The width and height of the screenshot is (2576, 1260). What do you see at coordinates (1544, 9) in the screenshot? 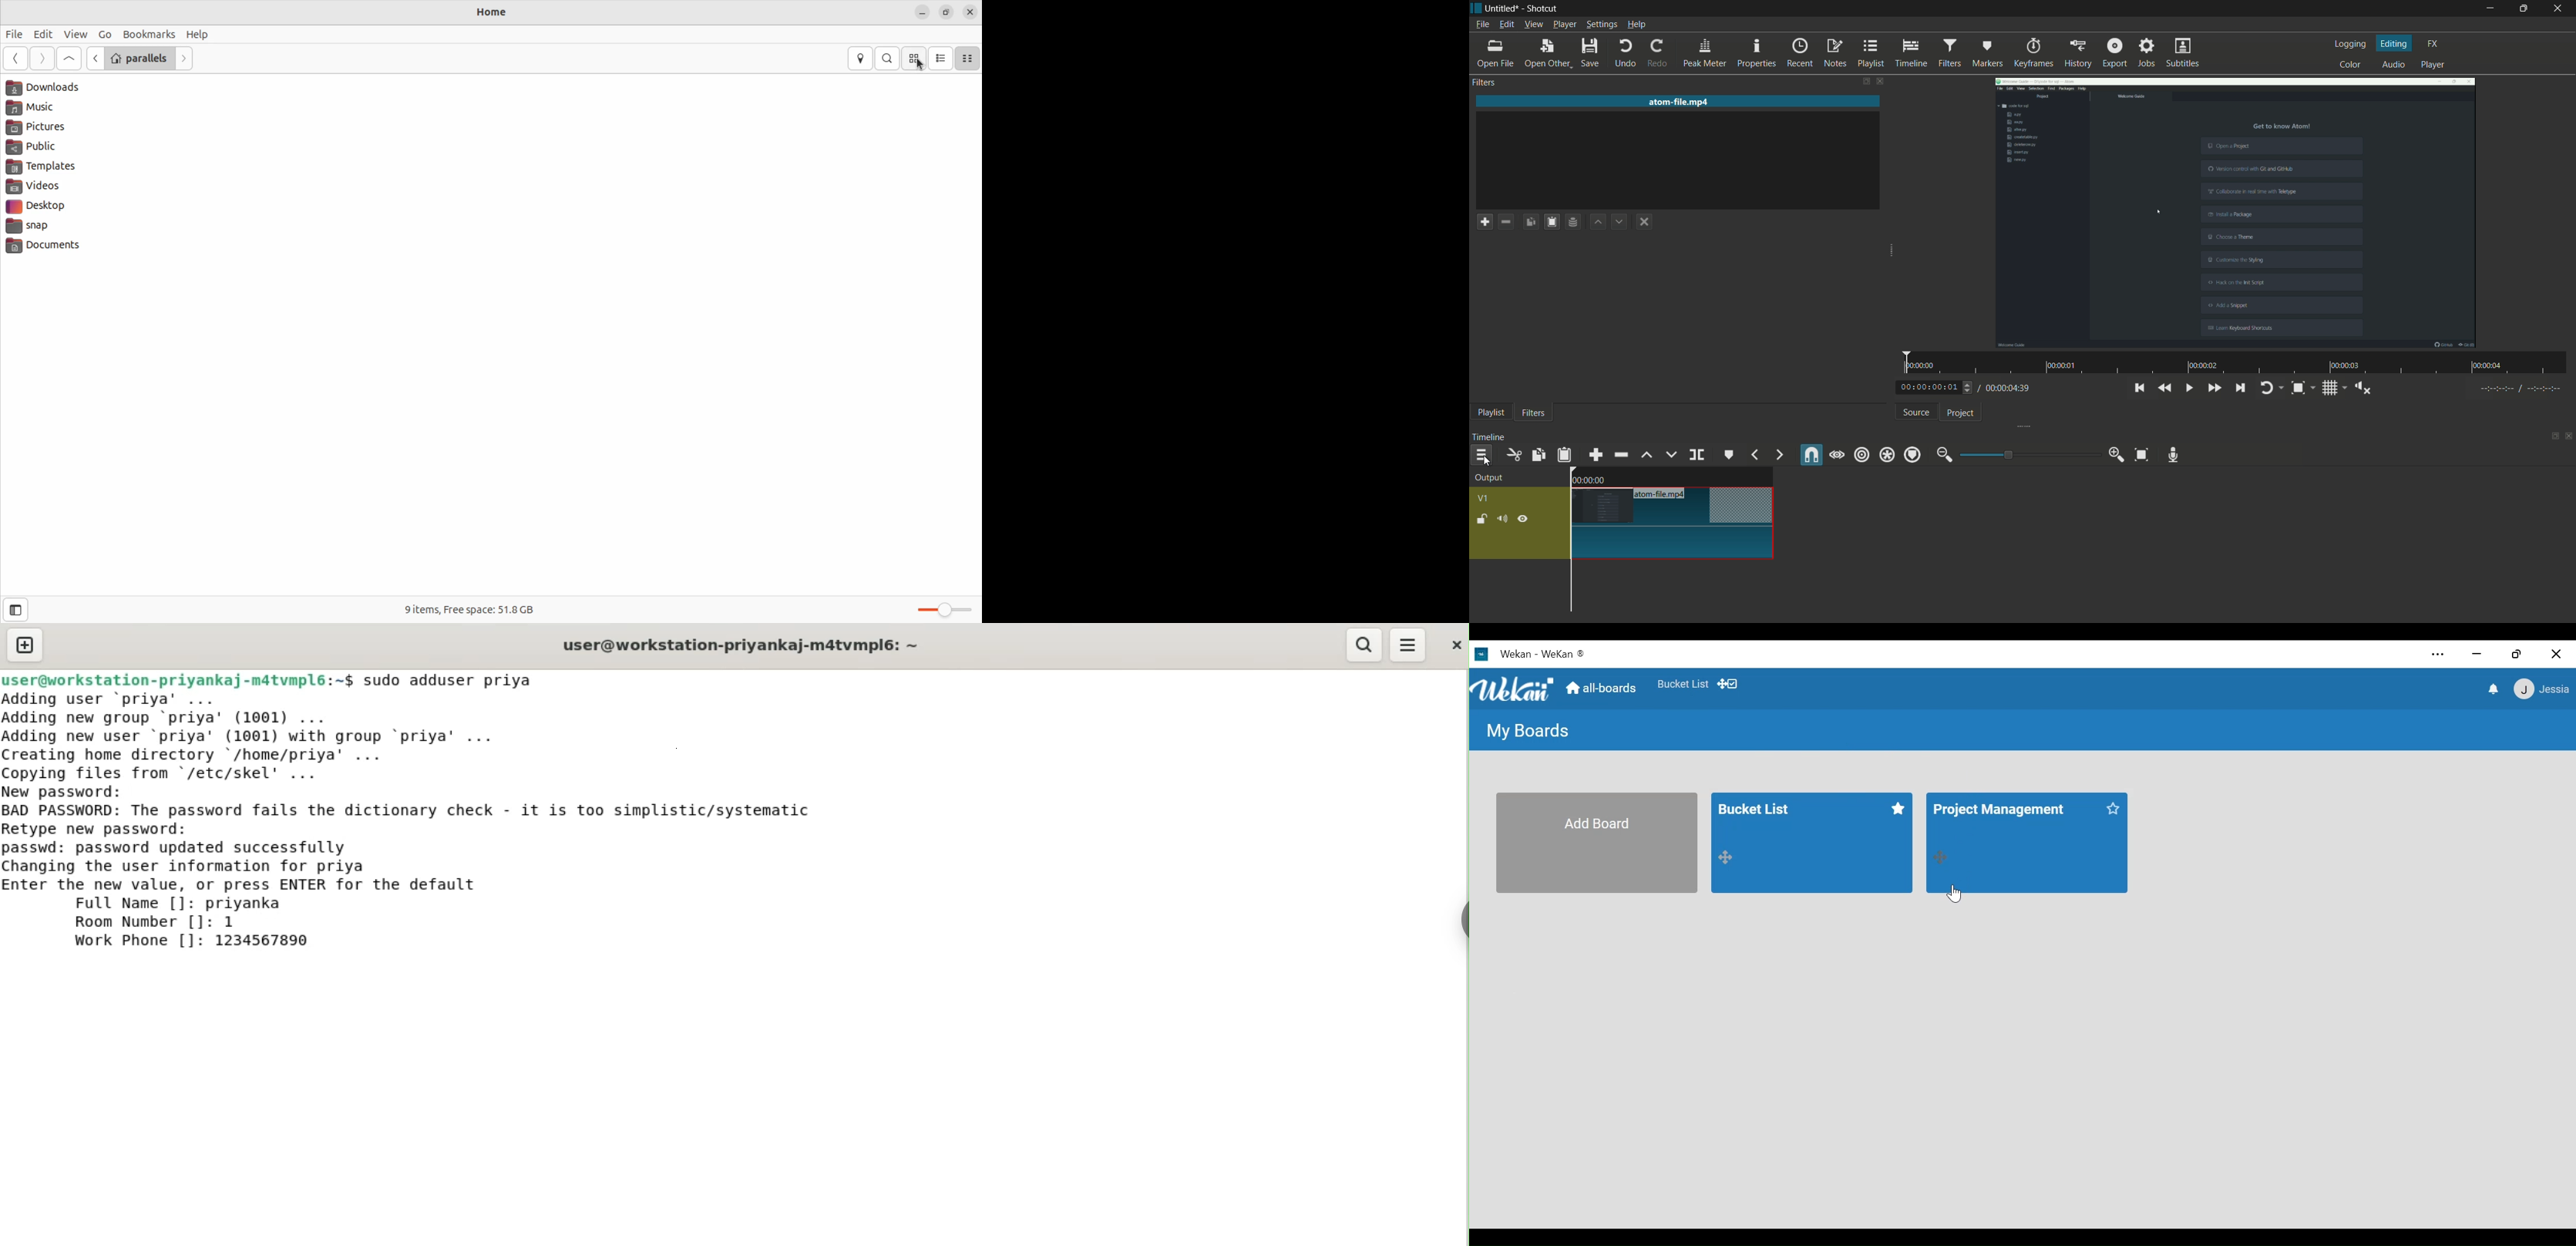
I see `app name` at bounding box center [1544, 9].